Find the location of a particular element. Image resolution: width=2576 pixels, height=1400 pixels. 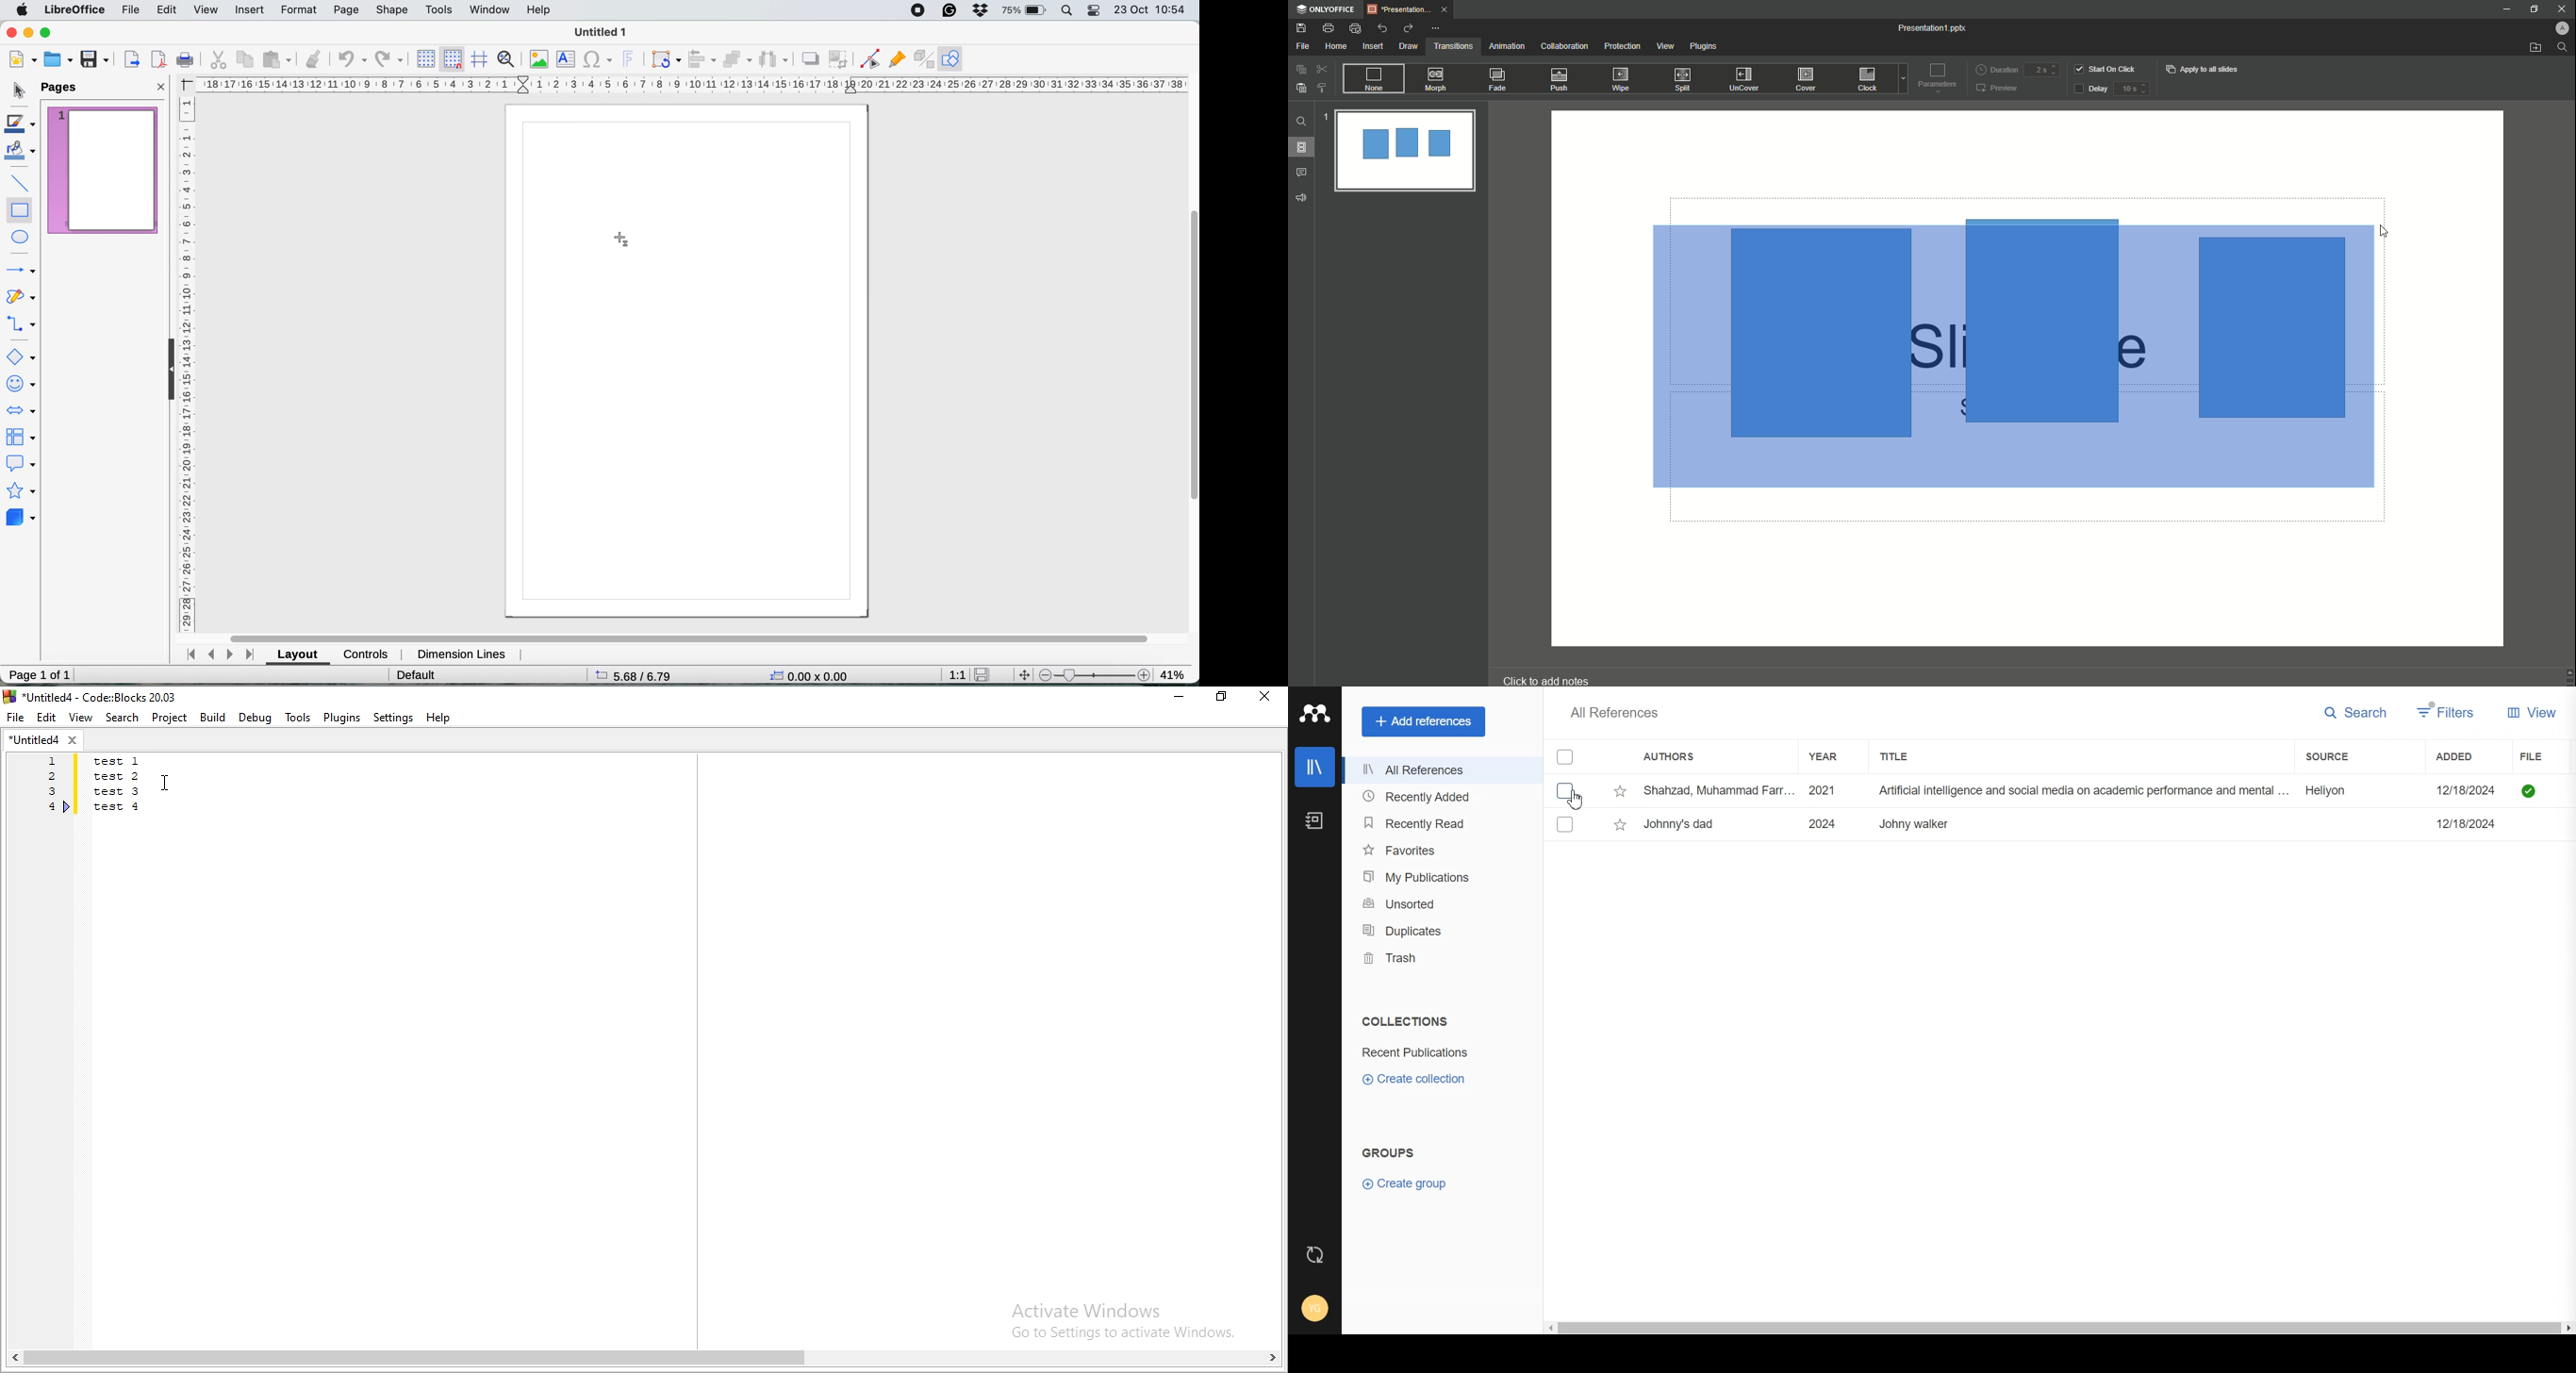

Text is located at coordinates (1613, 712).